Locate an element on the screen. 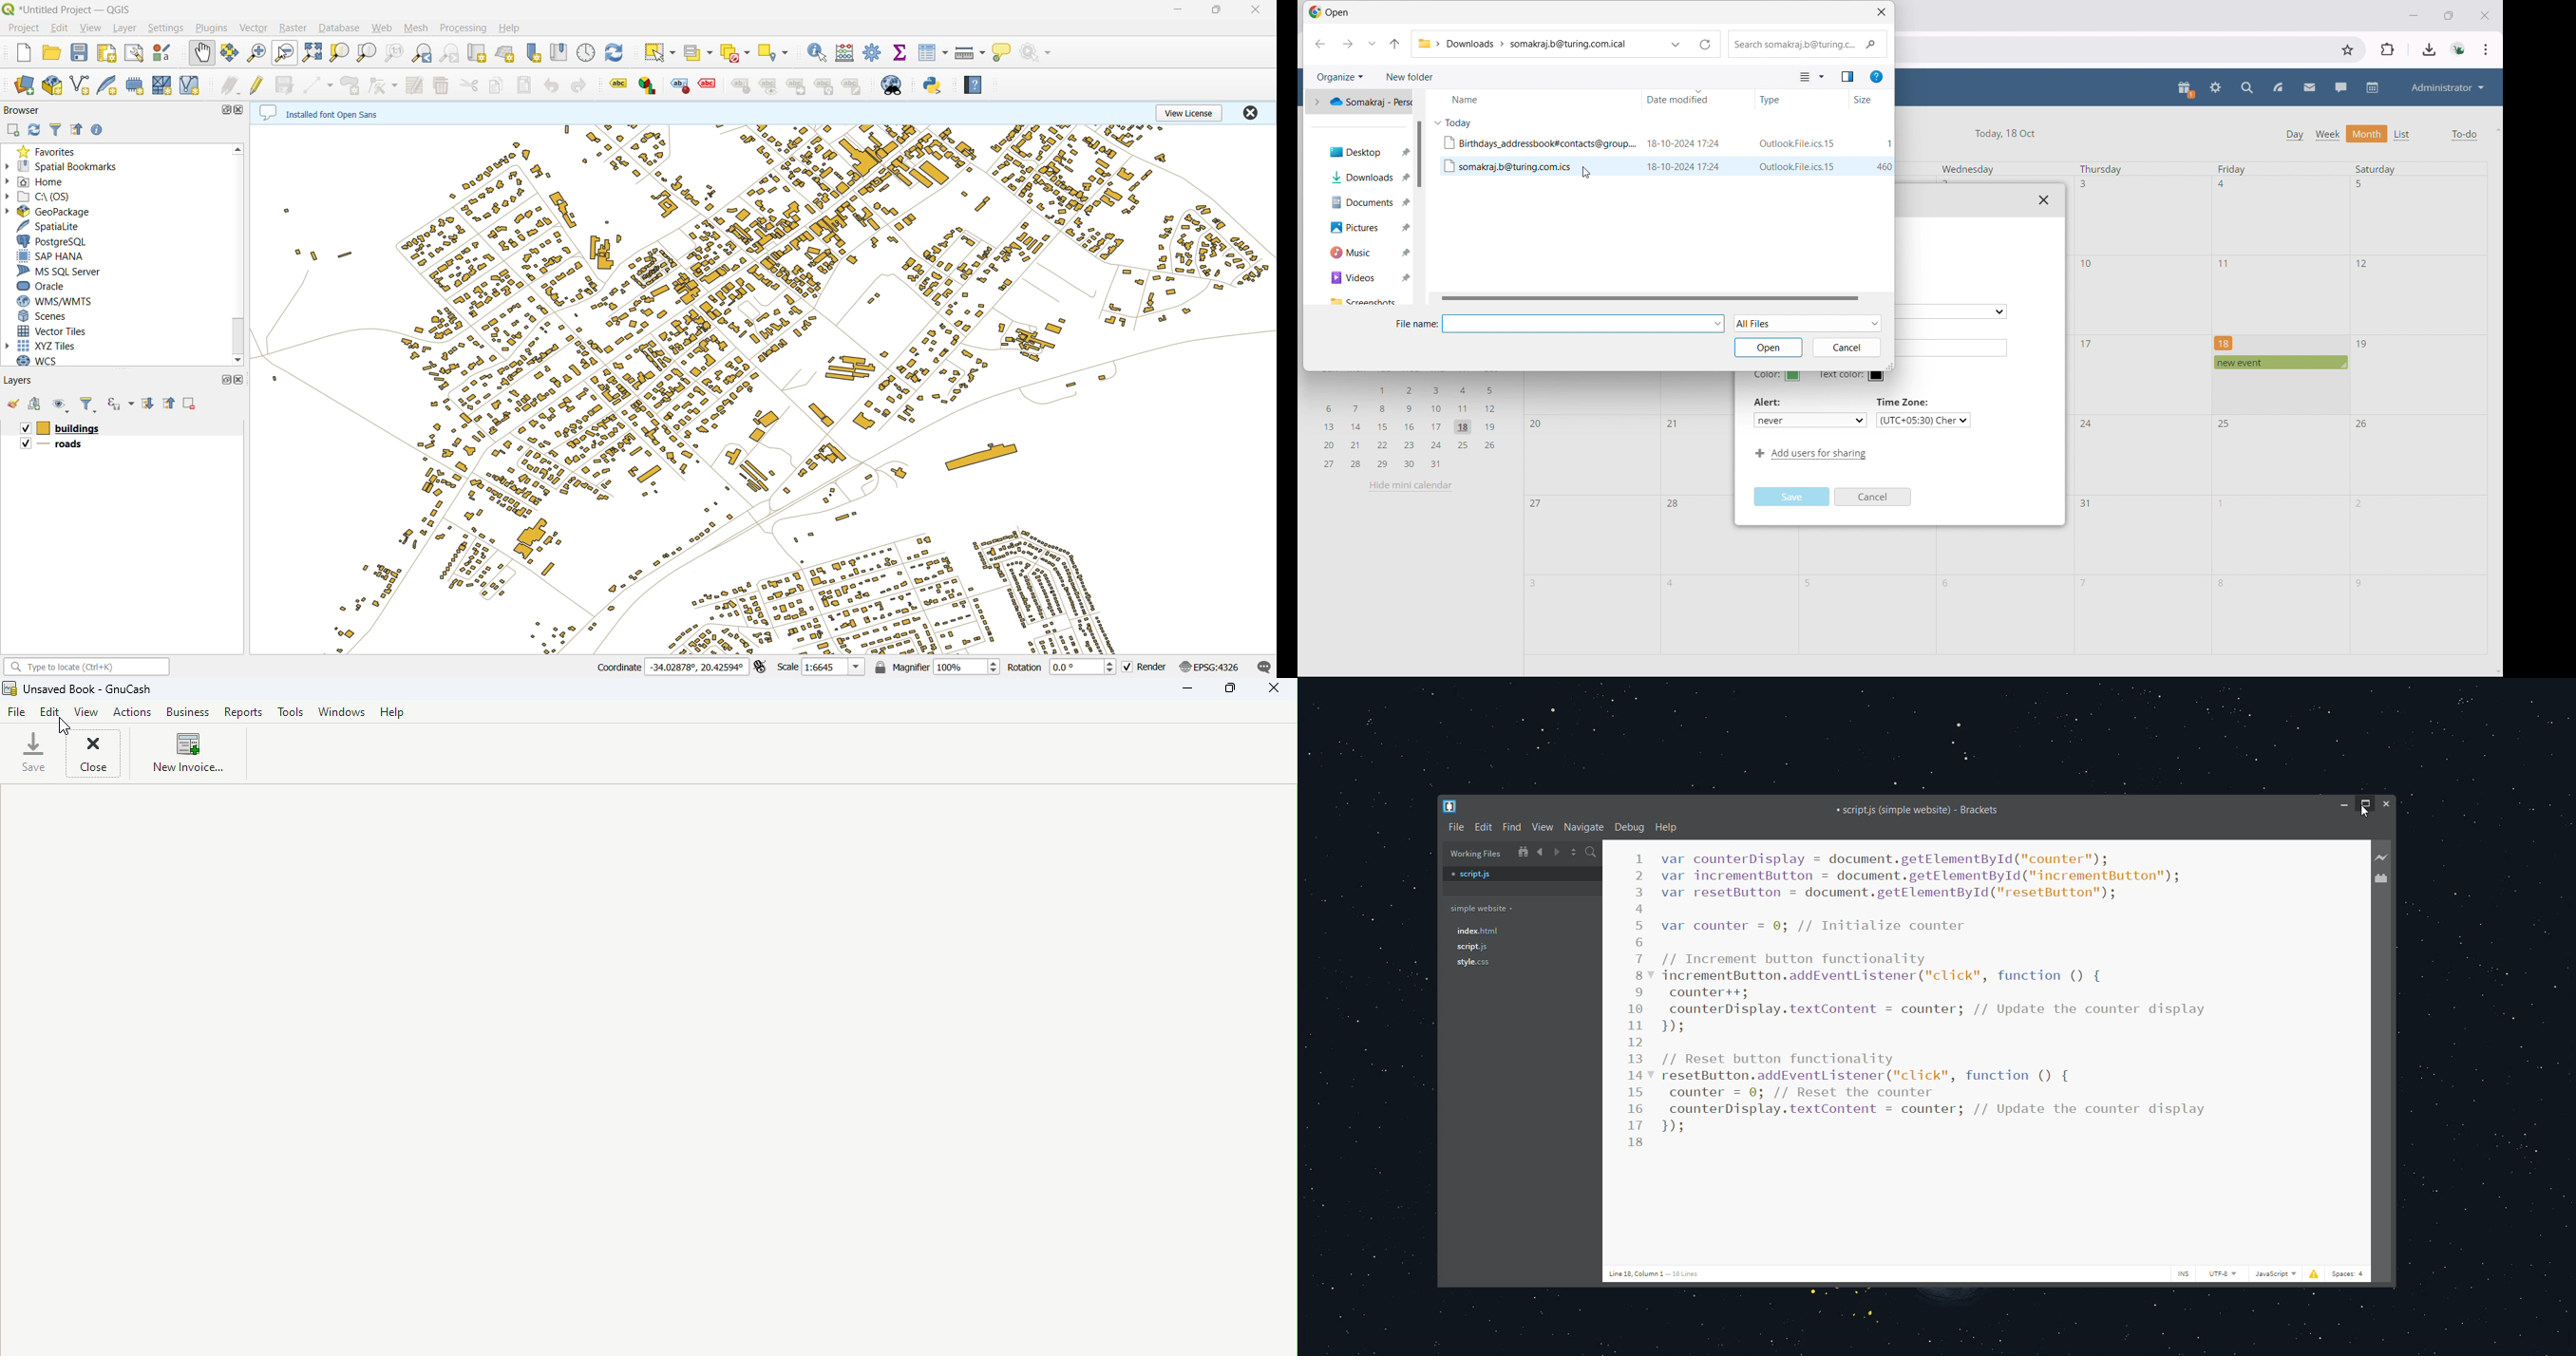 This screenshot has width=2576, height=1372. enable/disable properties is located at coordinates (100, 130).